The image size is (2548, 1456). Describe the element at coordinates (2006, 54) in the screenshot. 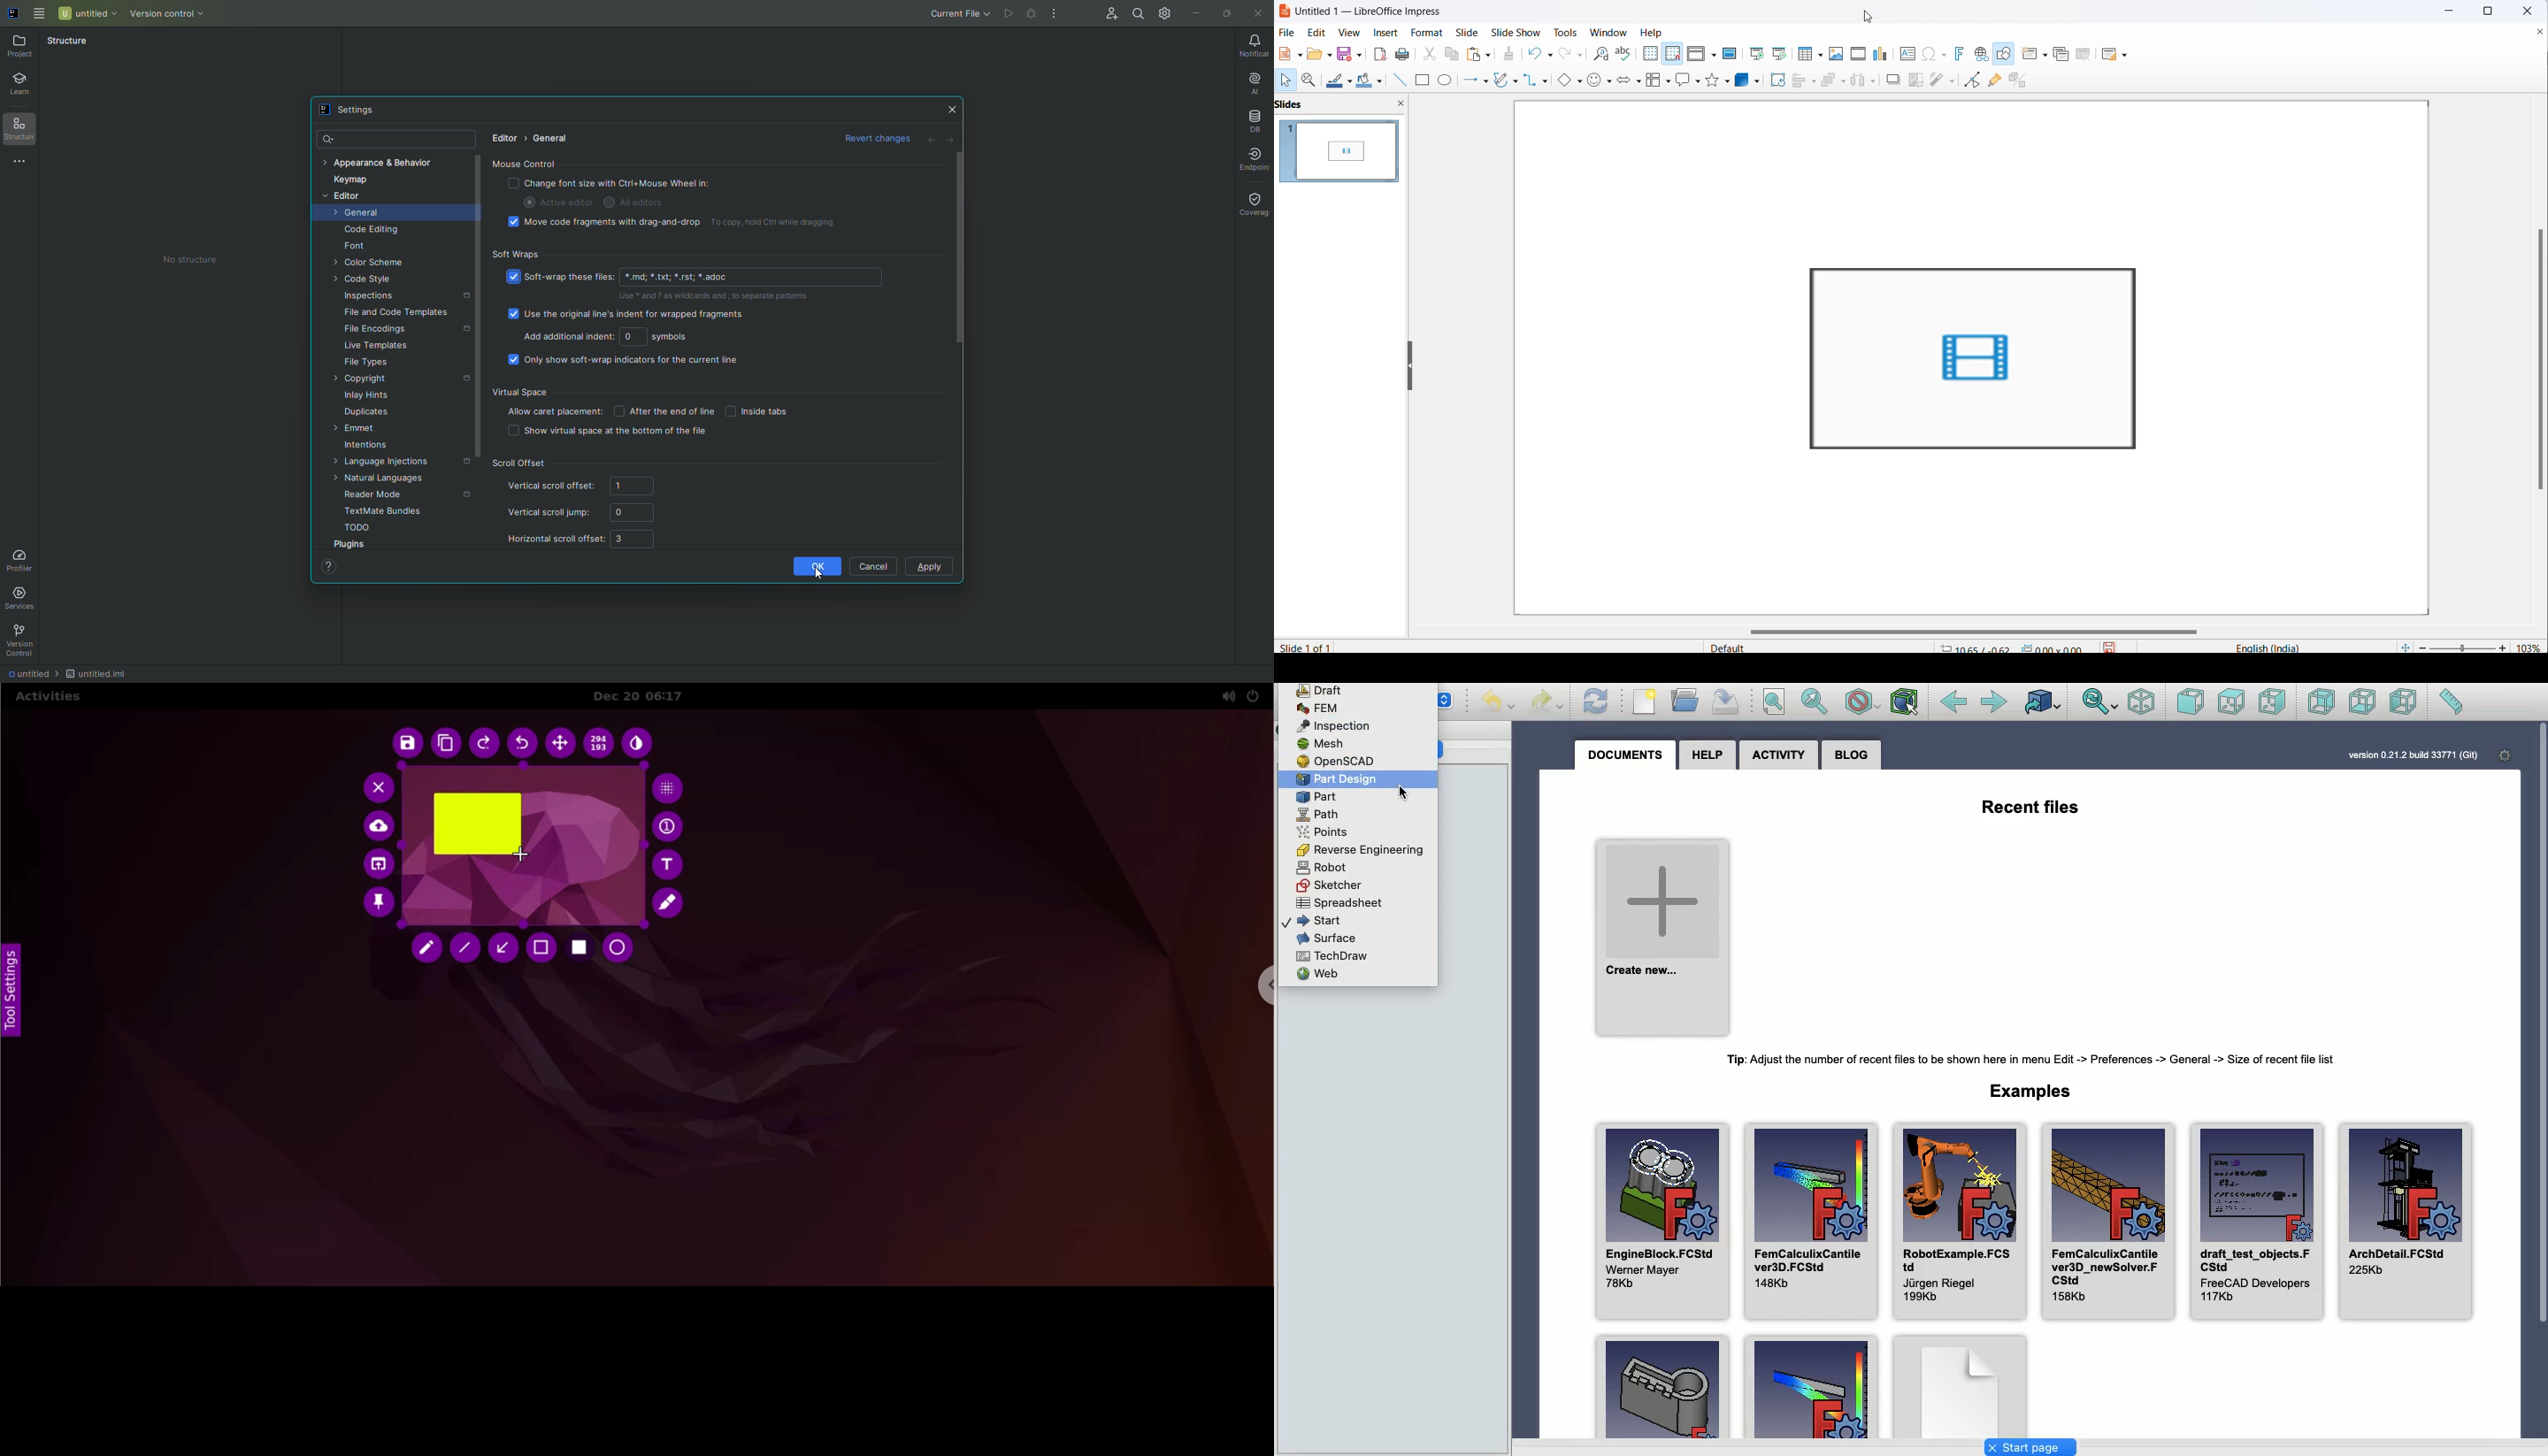

I see `draw shapes tool` at that location.